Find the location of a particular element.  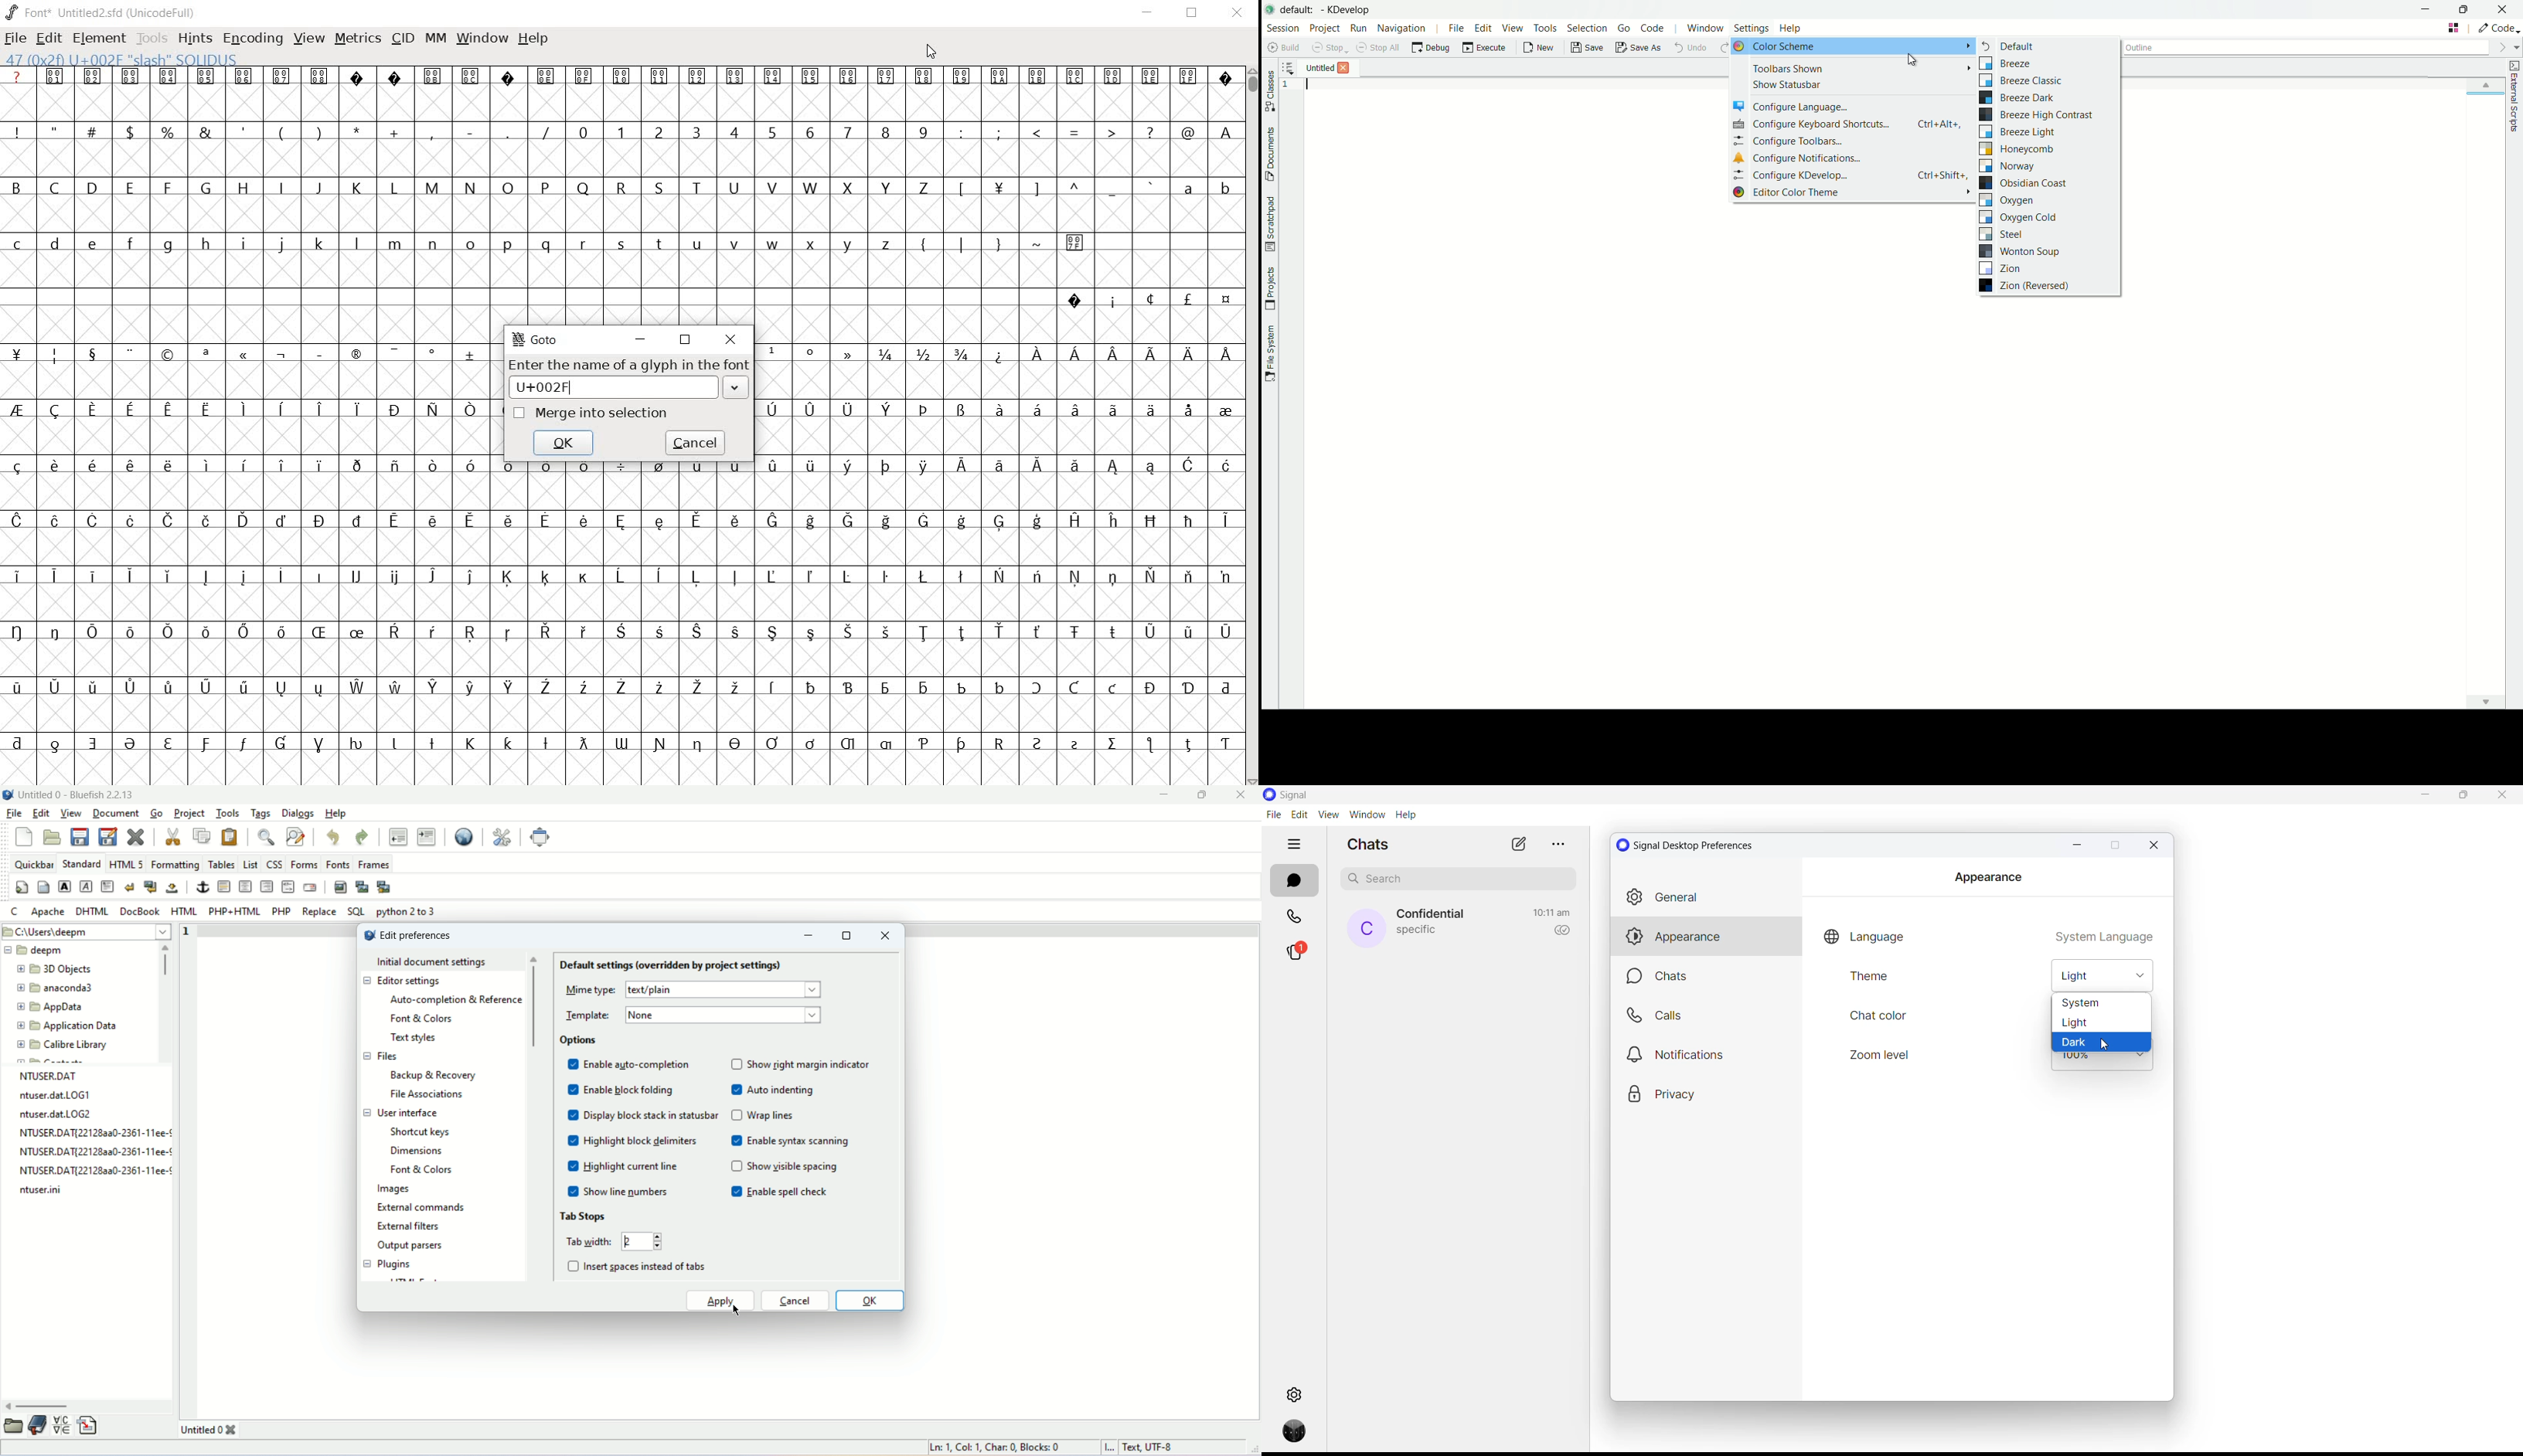

special symbols is located at coordinates (1143, 298).